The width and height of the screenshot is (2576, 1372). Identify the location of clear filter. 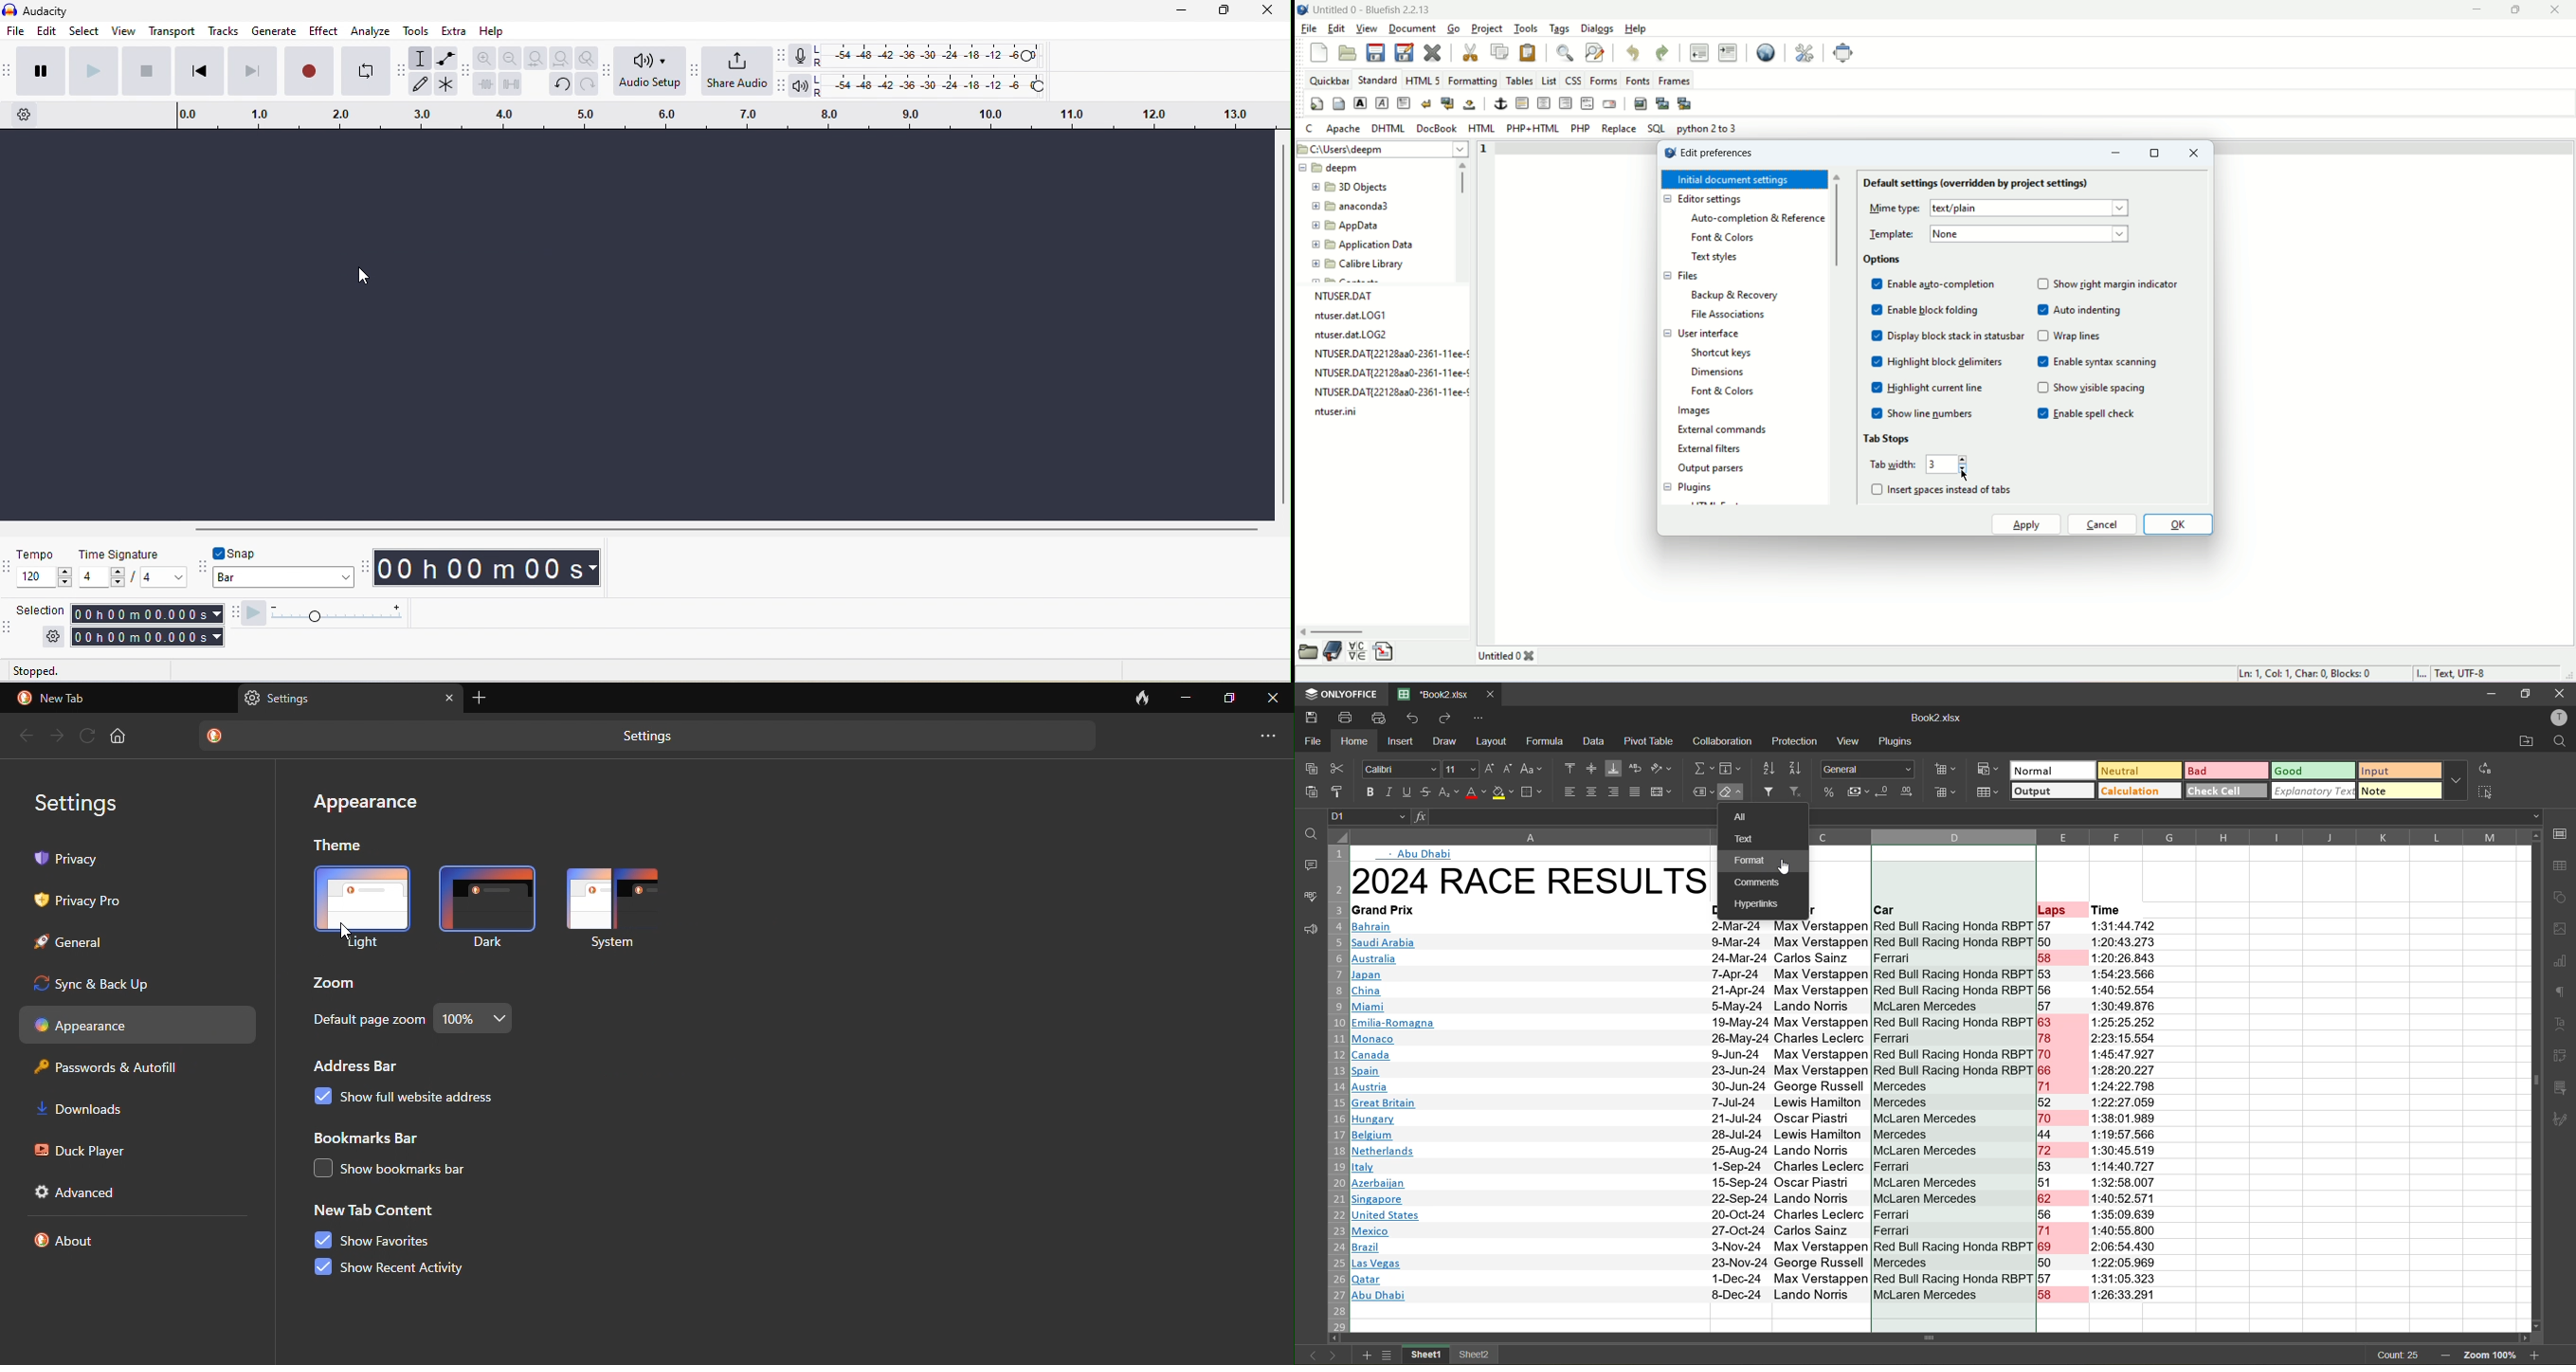
(1797, 792).